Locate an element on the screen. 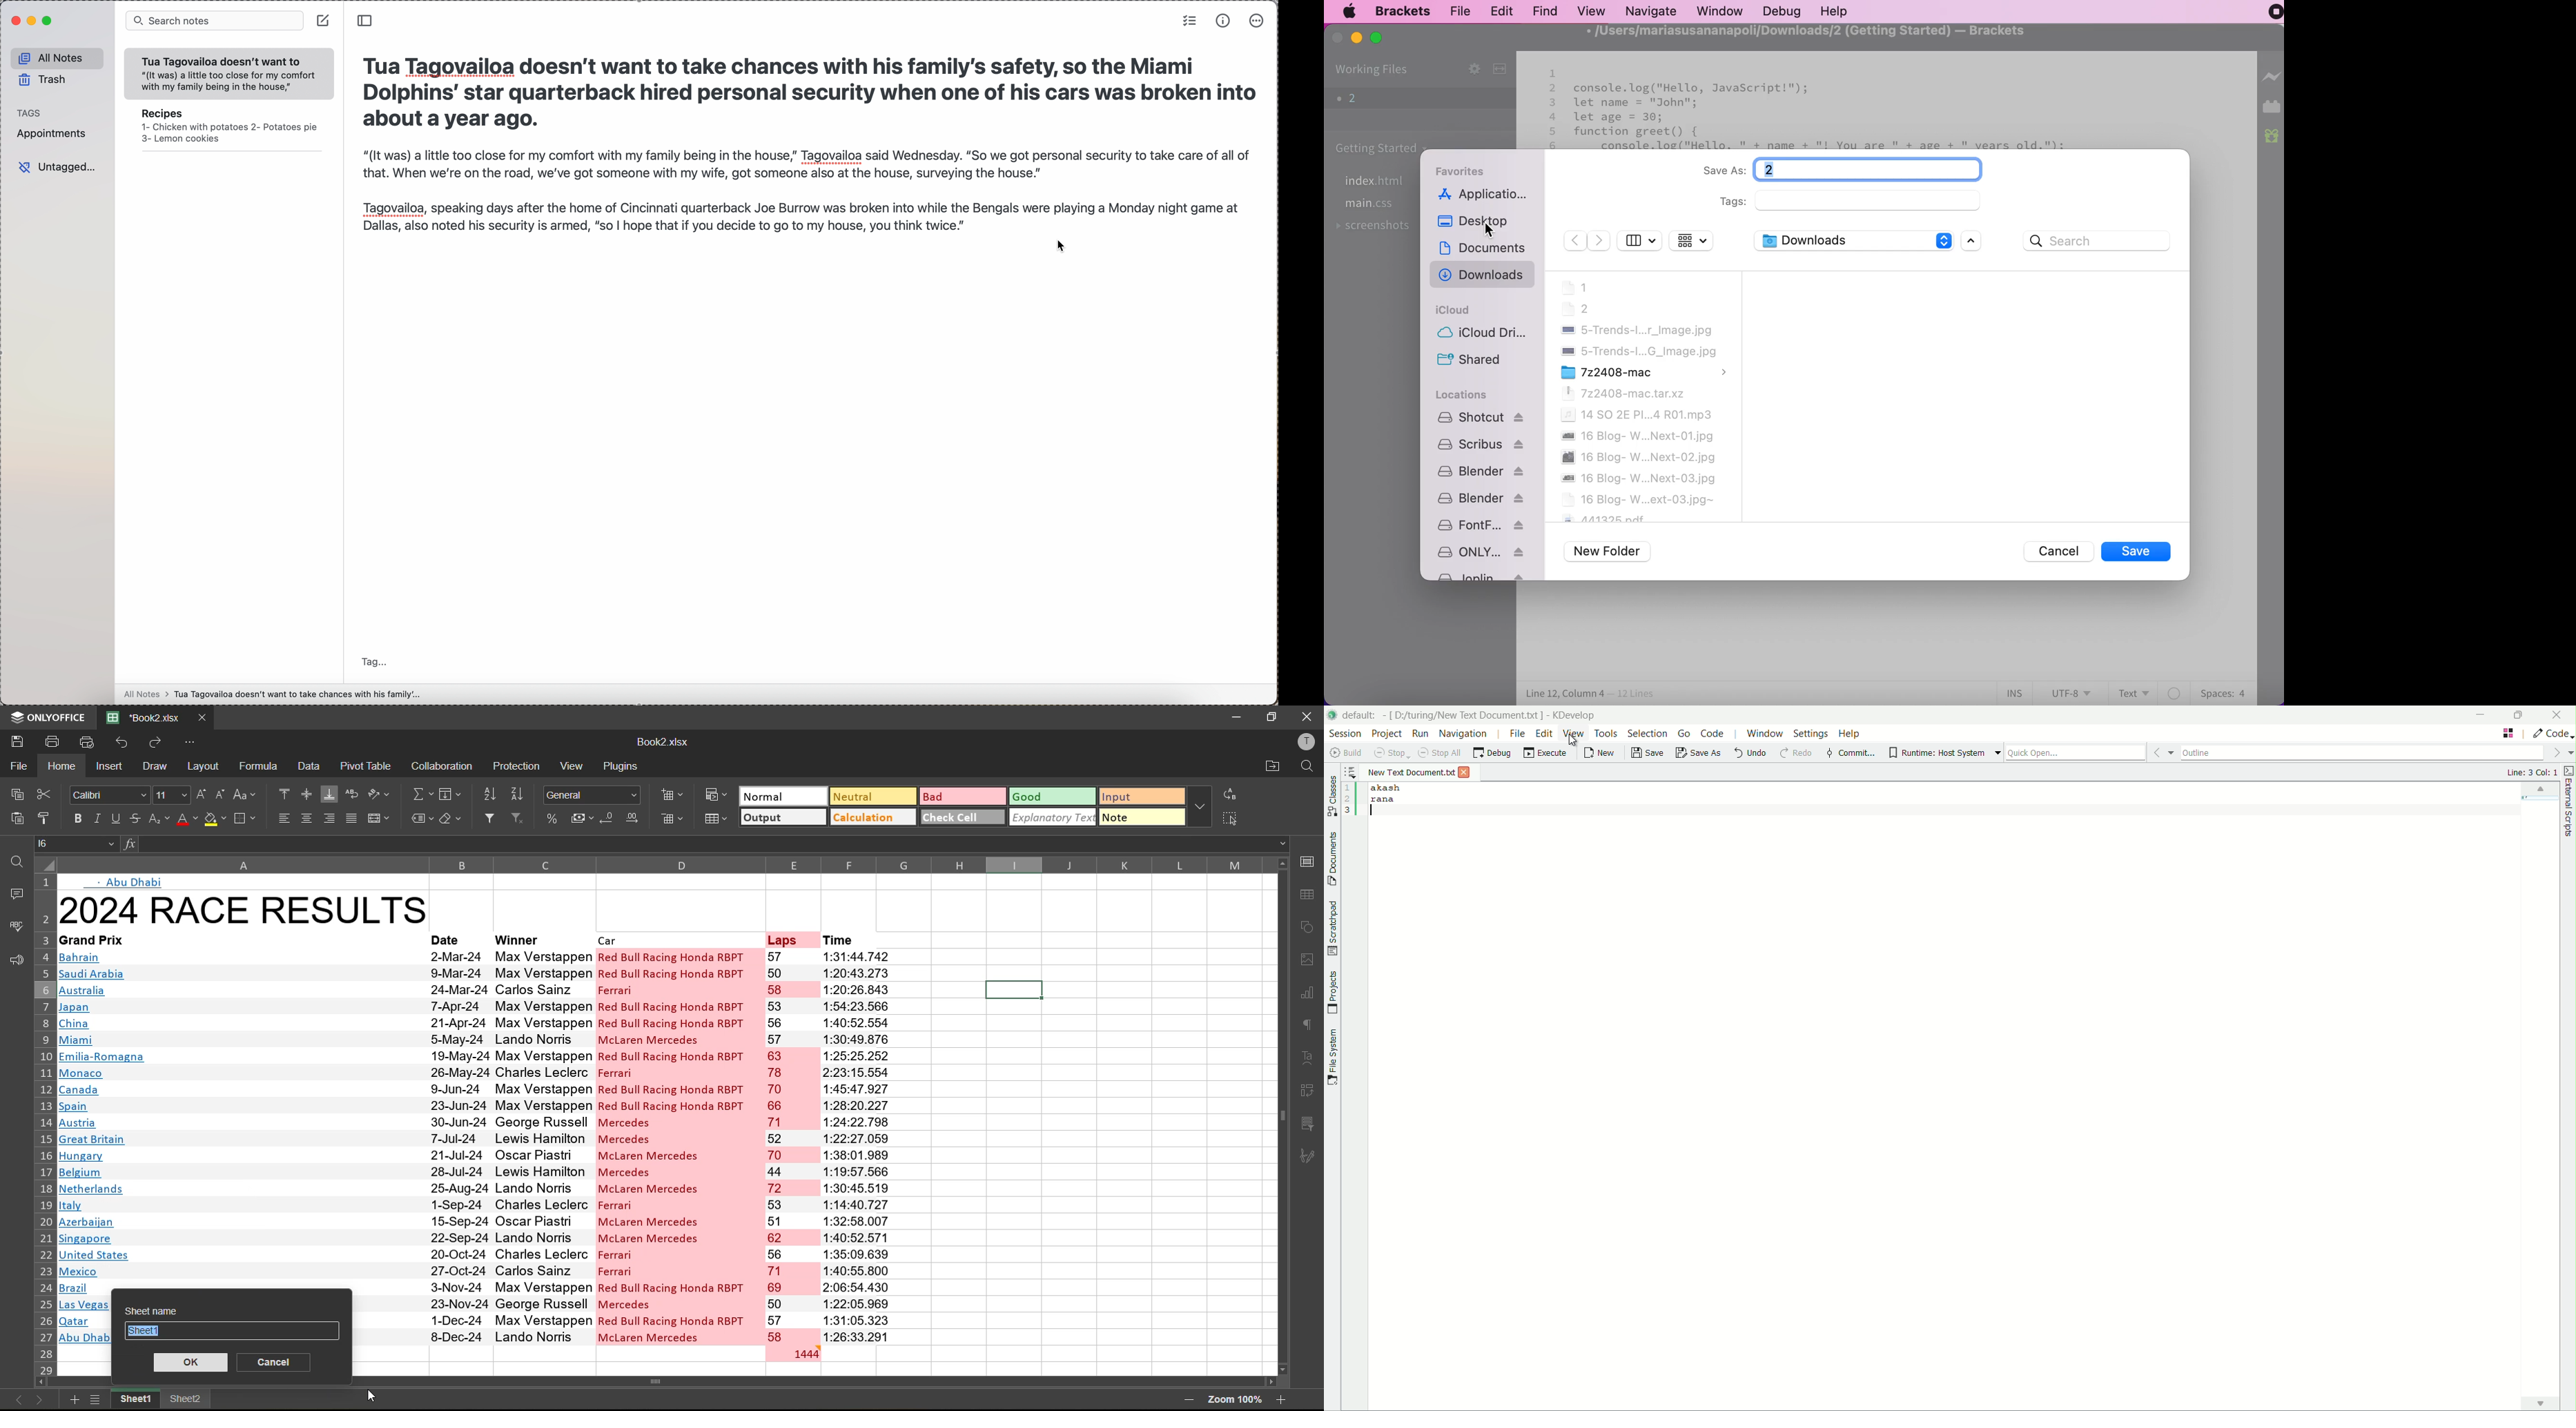  underline is located at coordinates (113, 820).